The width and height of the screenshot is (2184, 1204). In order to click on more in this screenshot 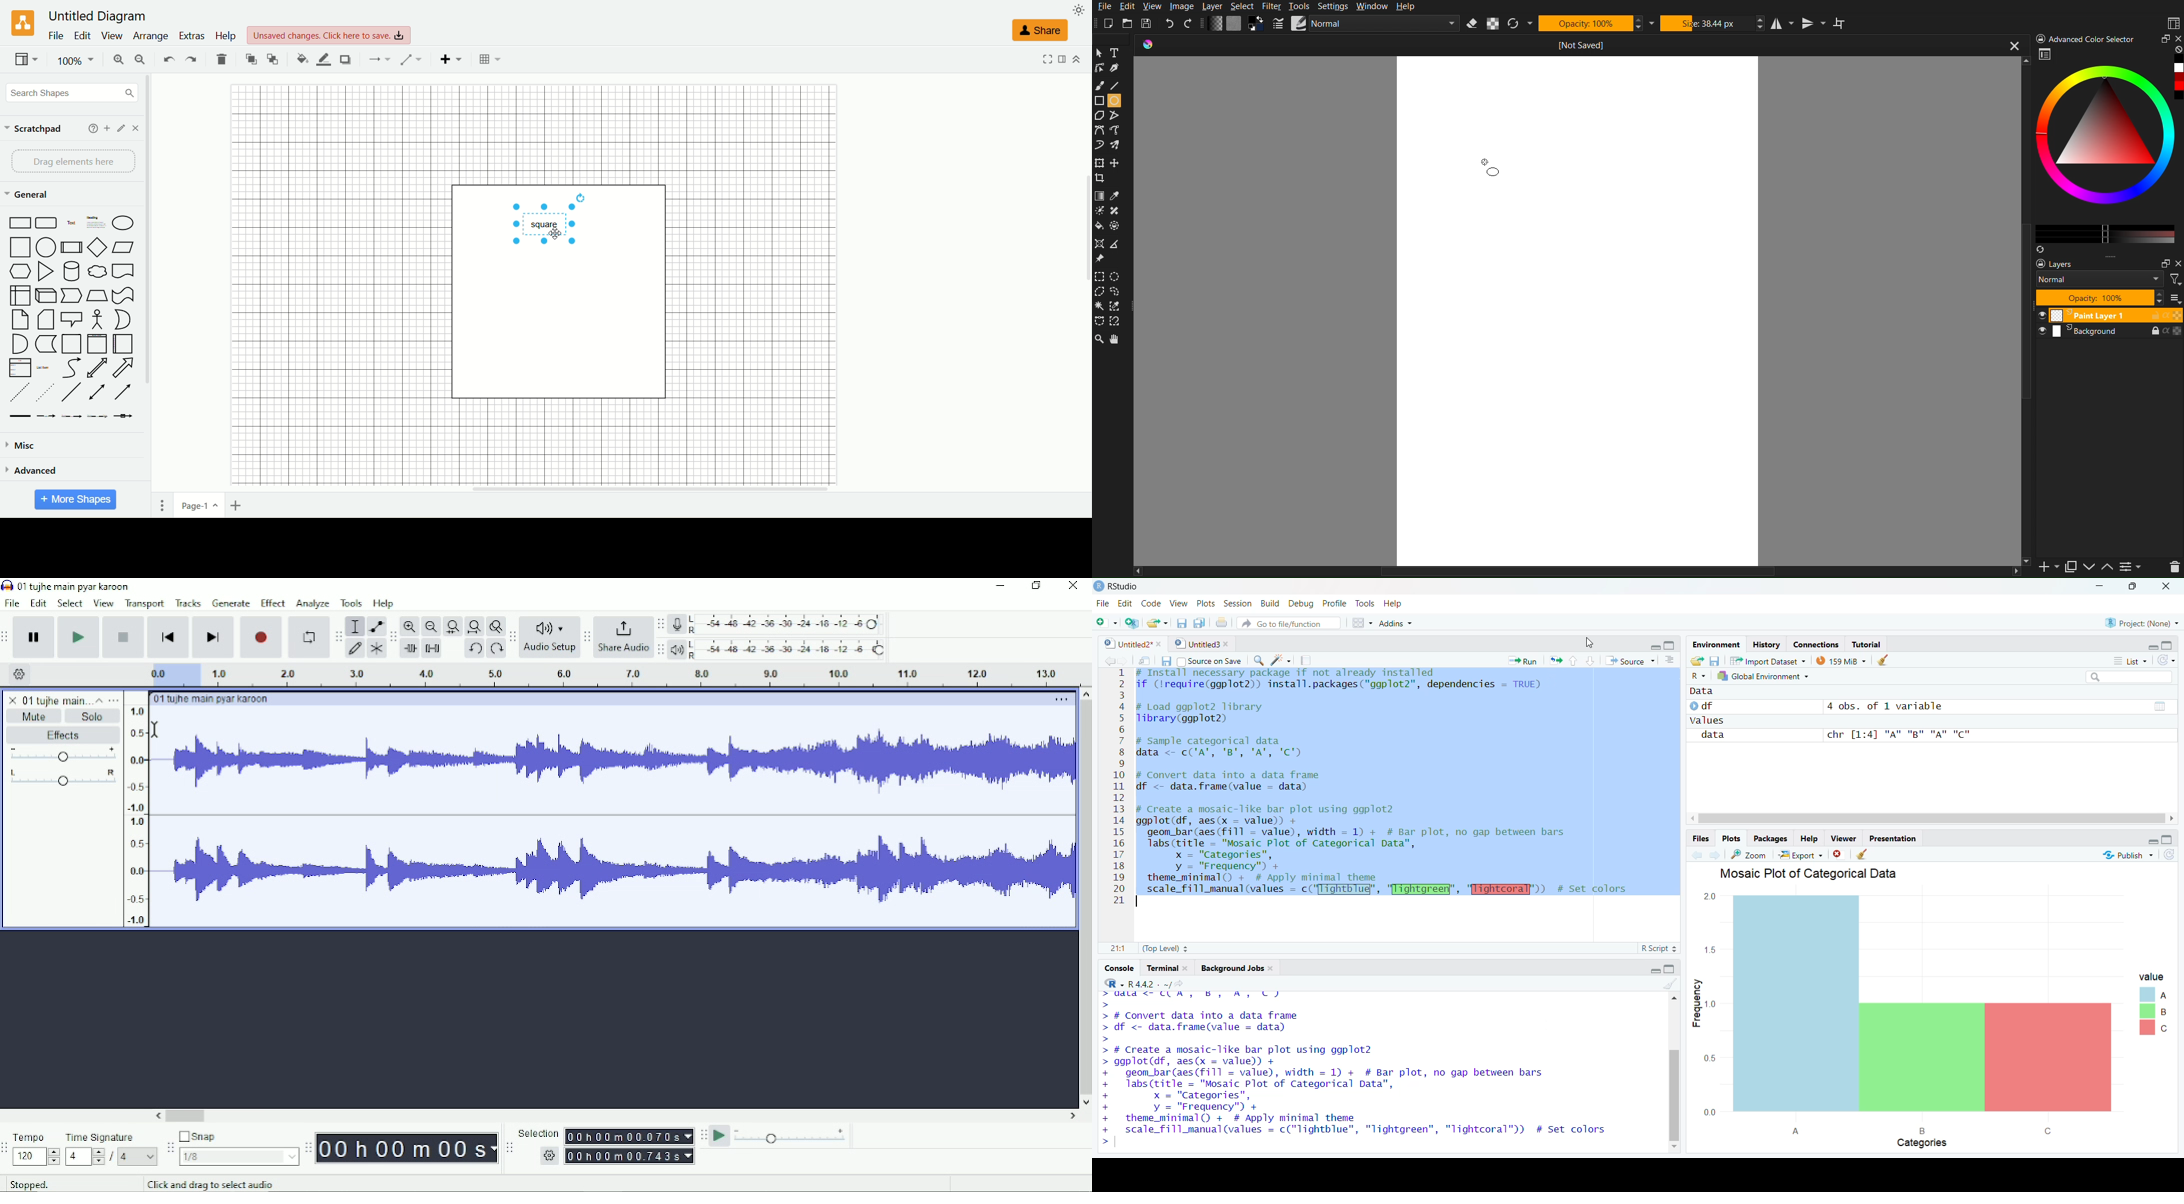, I will do `click(2112, 256)`.